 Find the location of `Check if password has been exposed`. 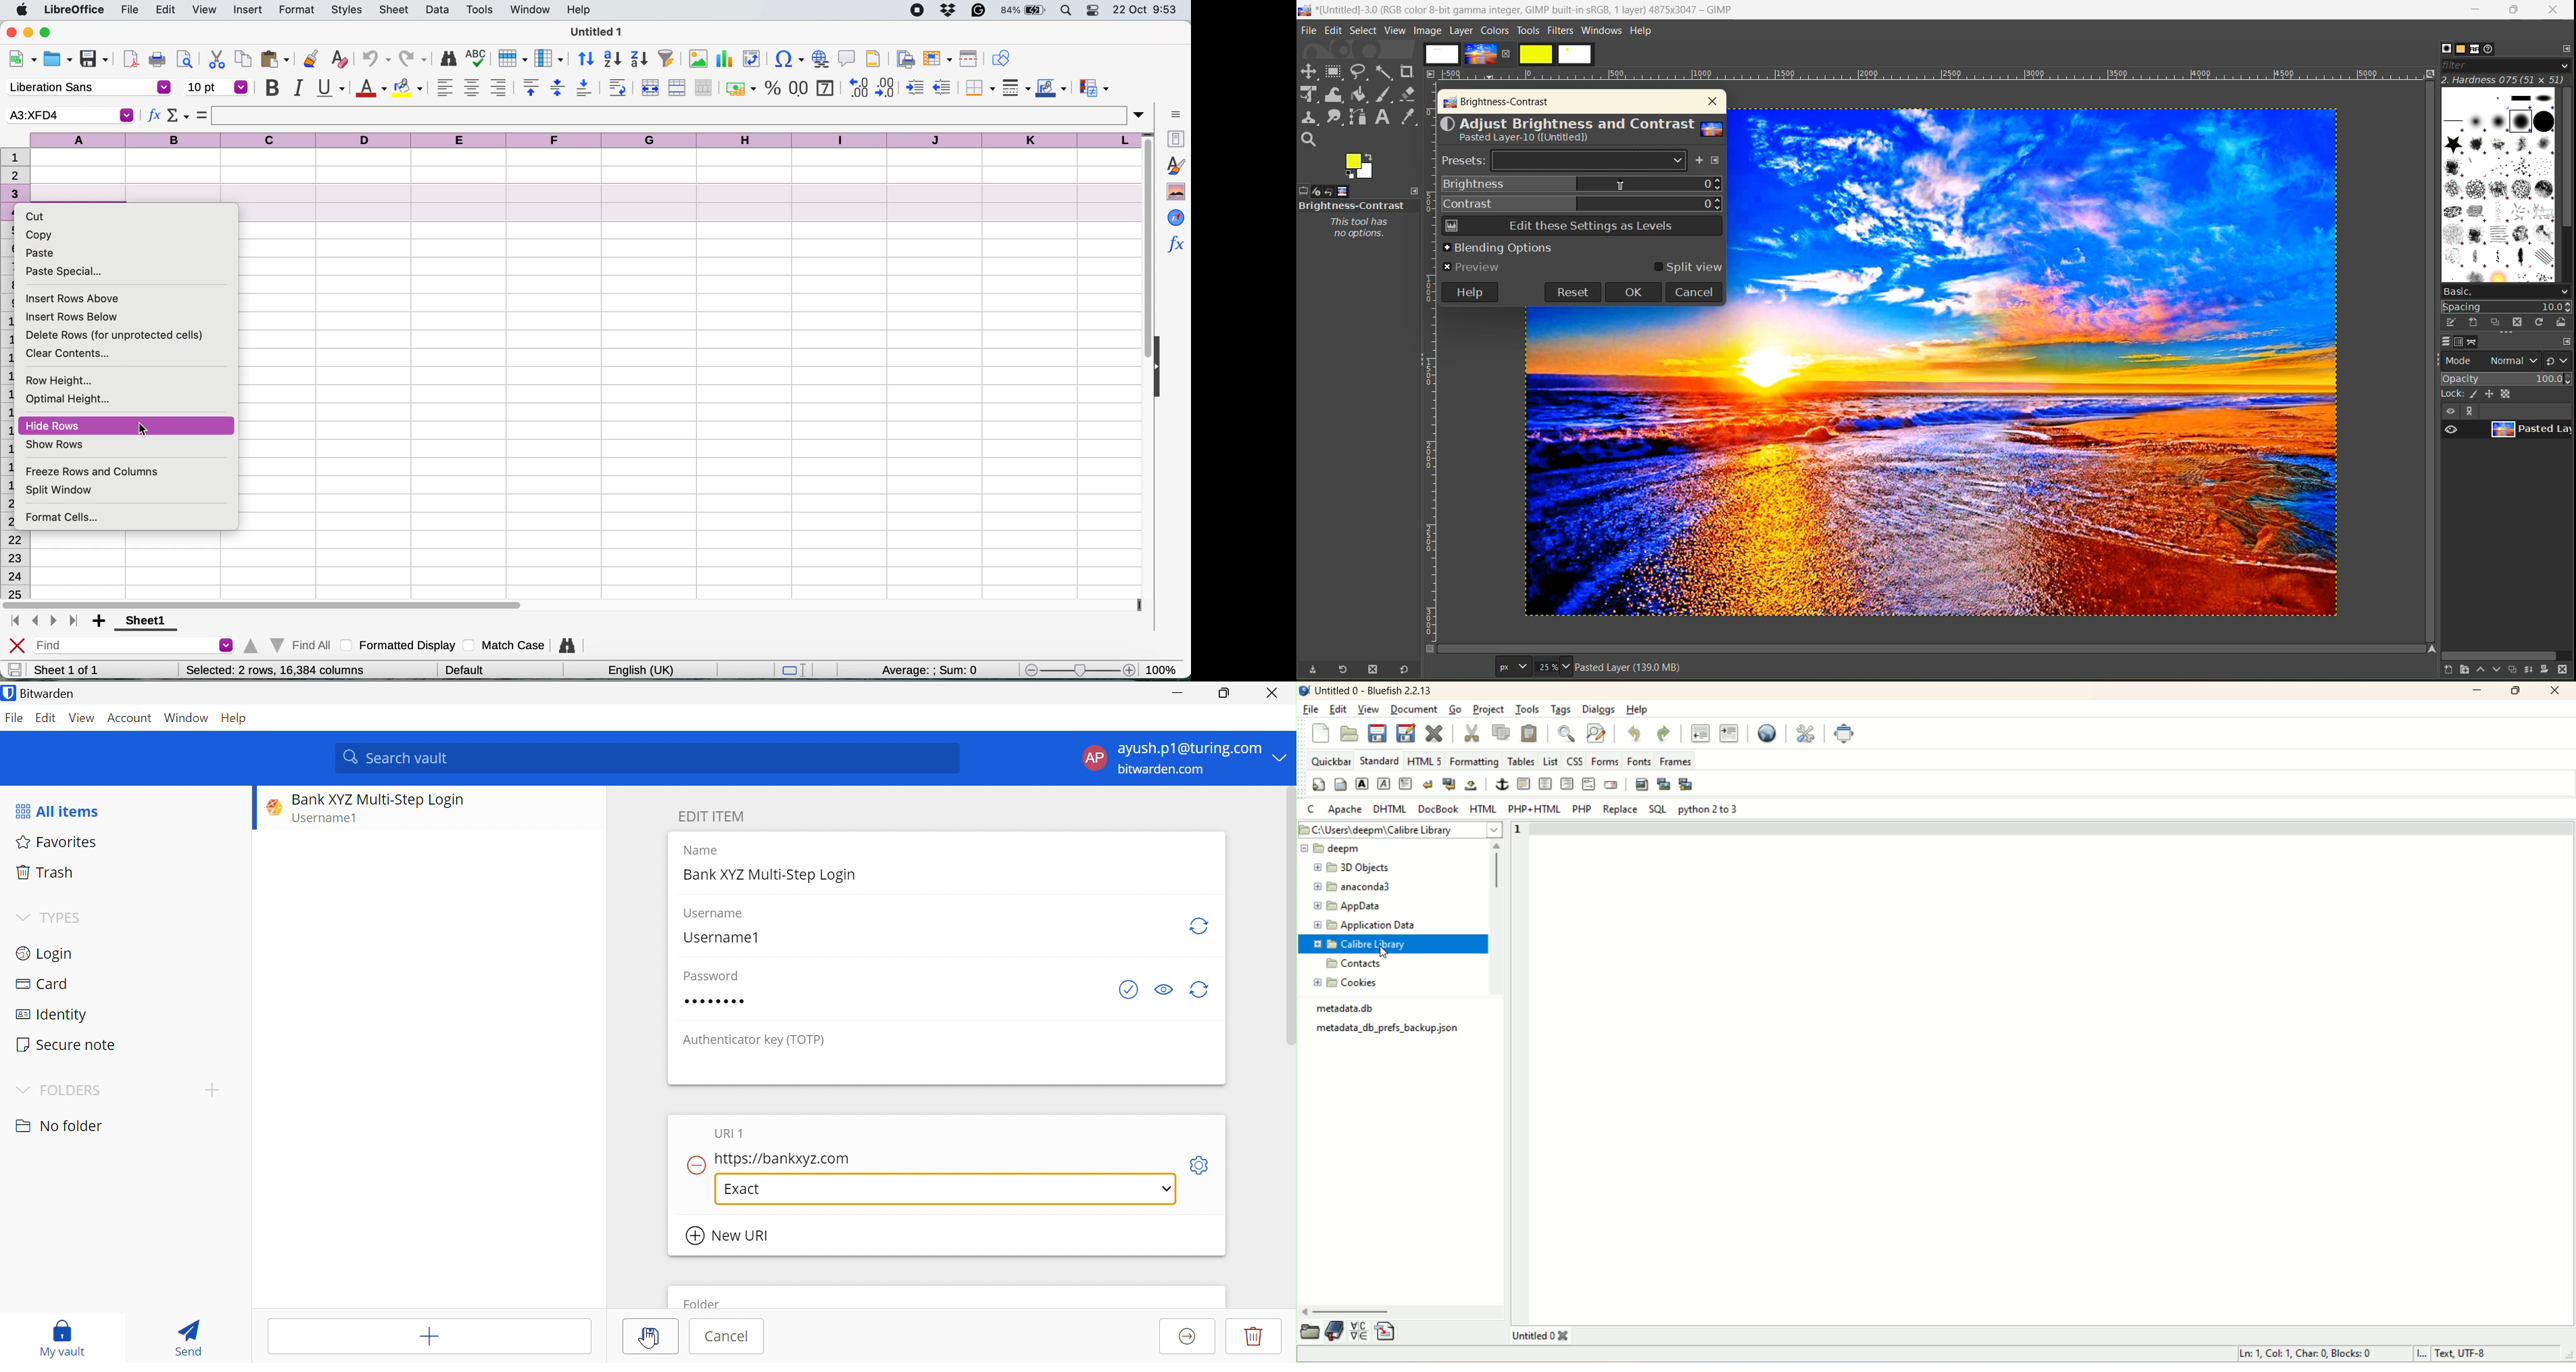

Check if password has been exposed is located at coordinates (1128, 991).